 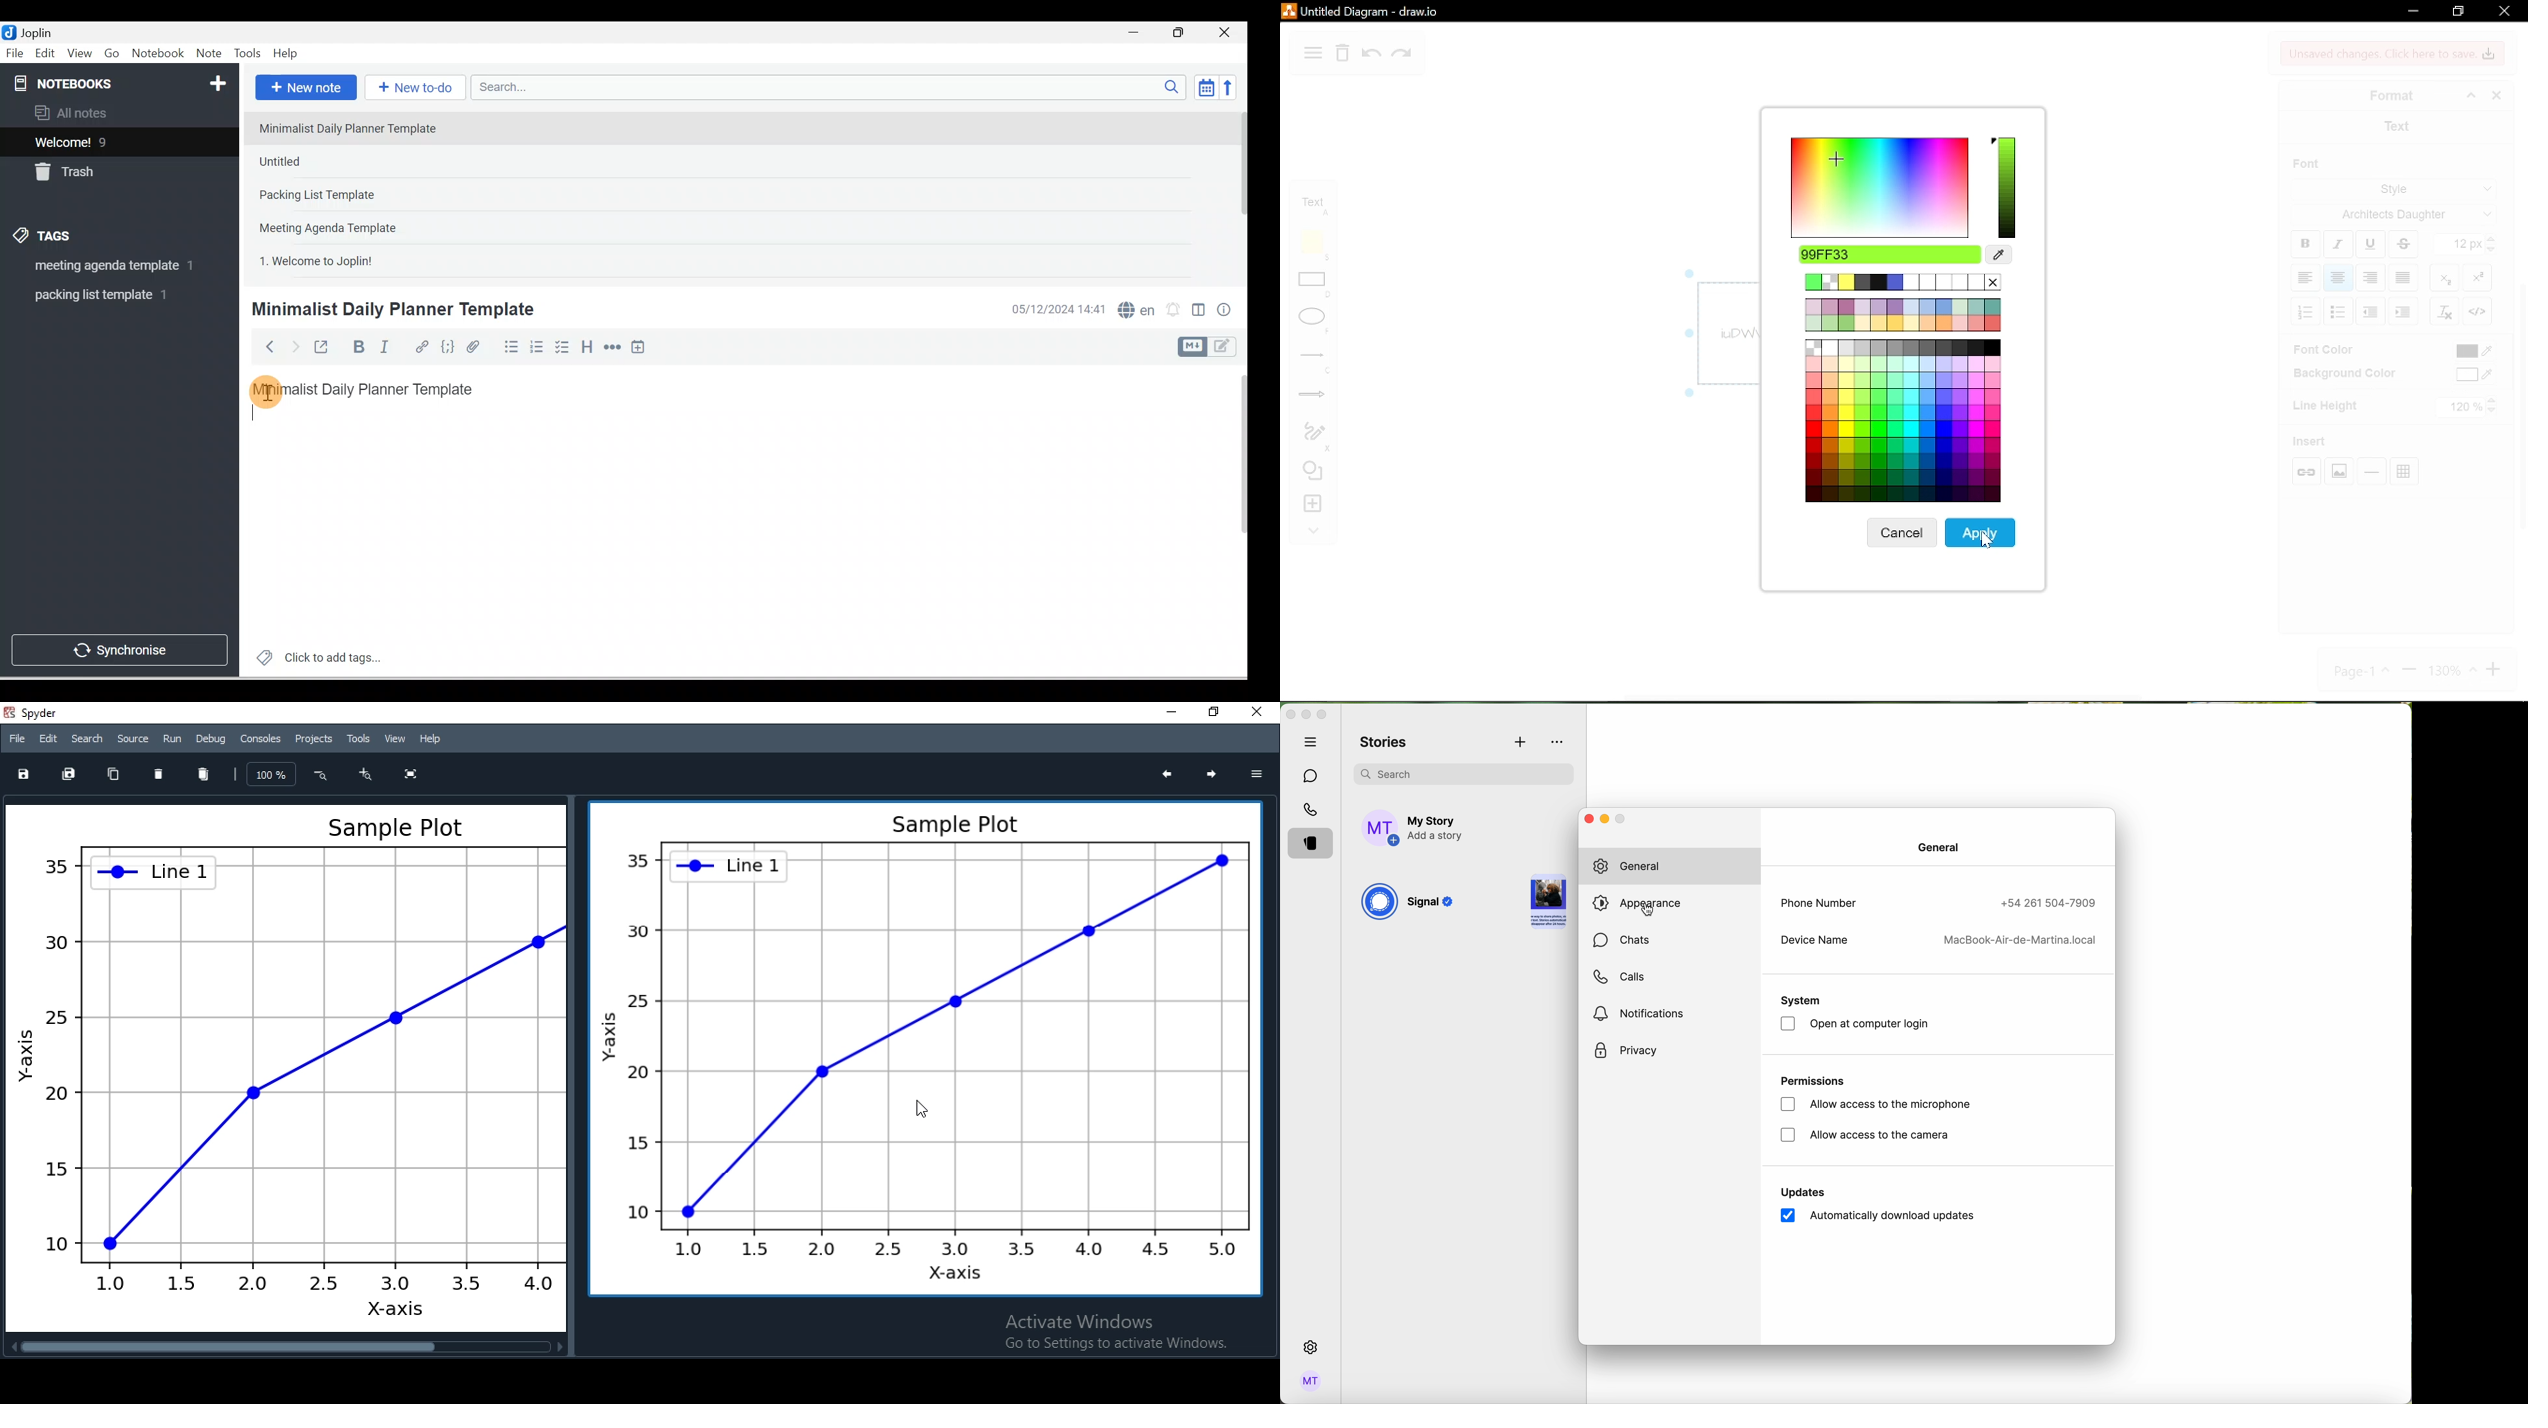 What do you see at coordinates (1872, 1025) in the screenshot?
I see `open at computer login` at bounding box center [1872, 1025].